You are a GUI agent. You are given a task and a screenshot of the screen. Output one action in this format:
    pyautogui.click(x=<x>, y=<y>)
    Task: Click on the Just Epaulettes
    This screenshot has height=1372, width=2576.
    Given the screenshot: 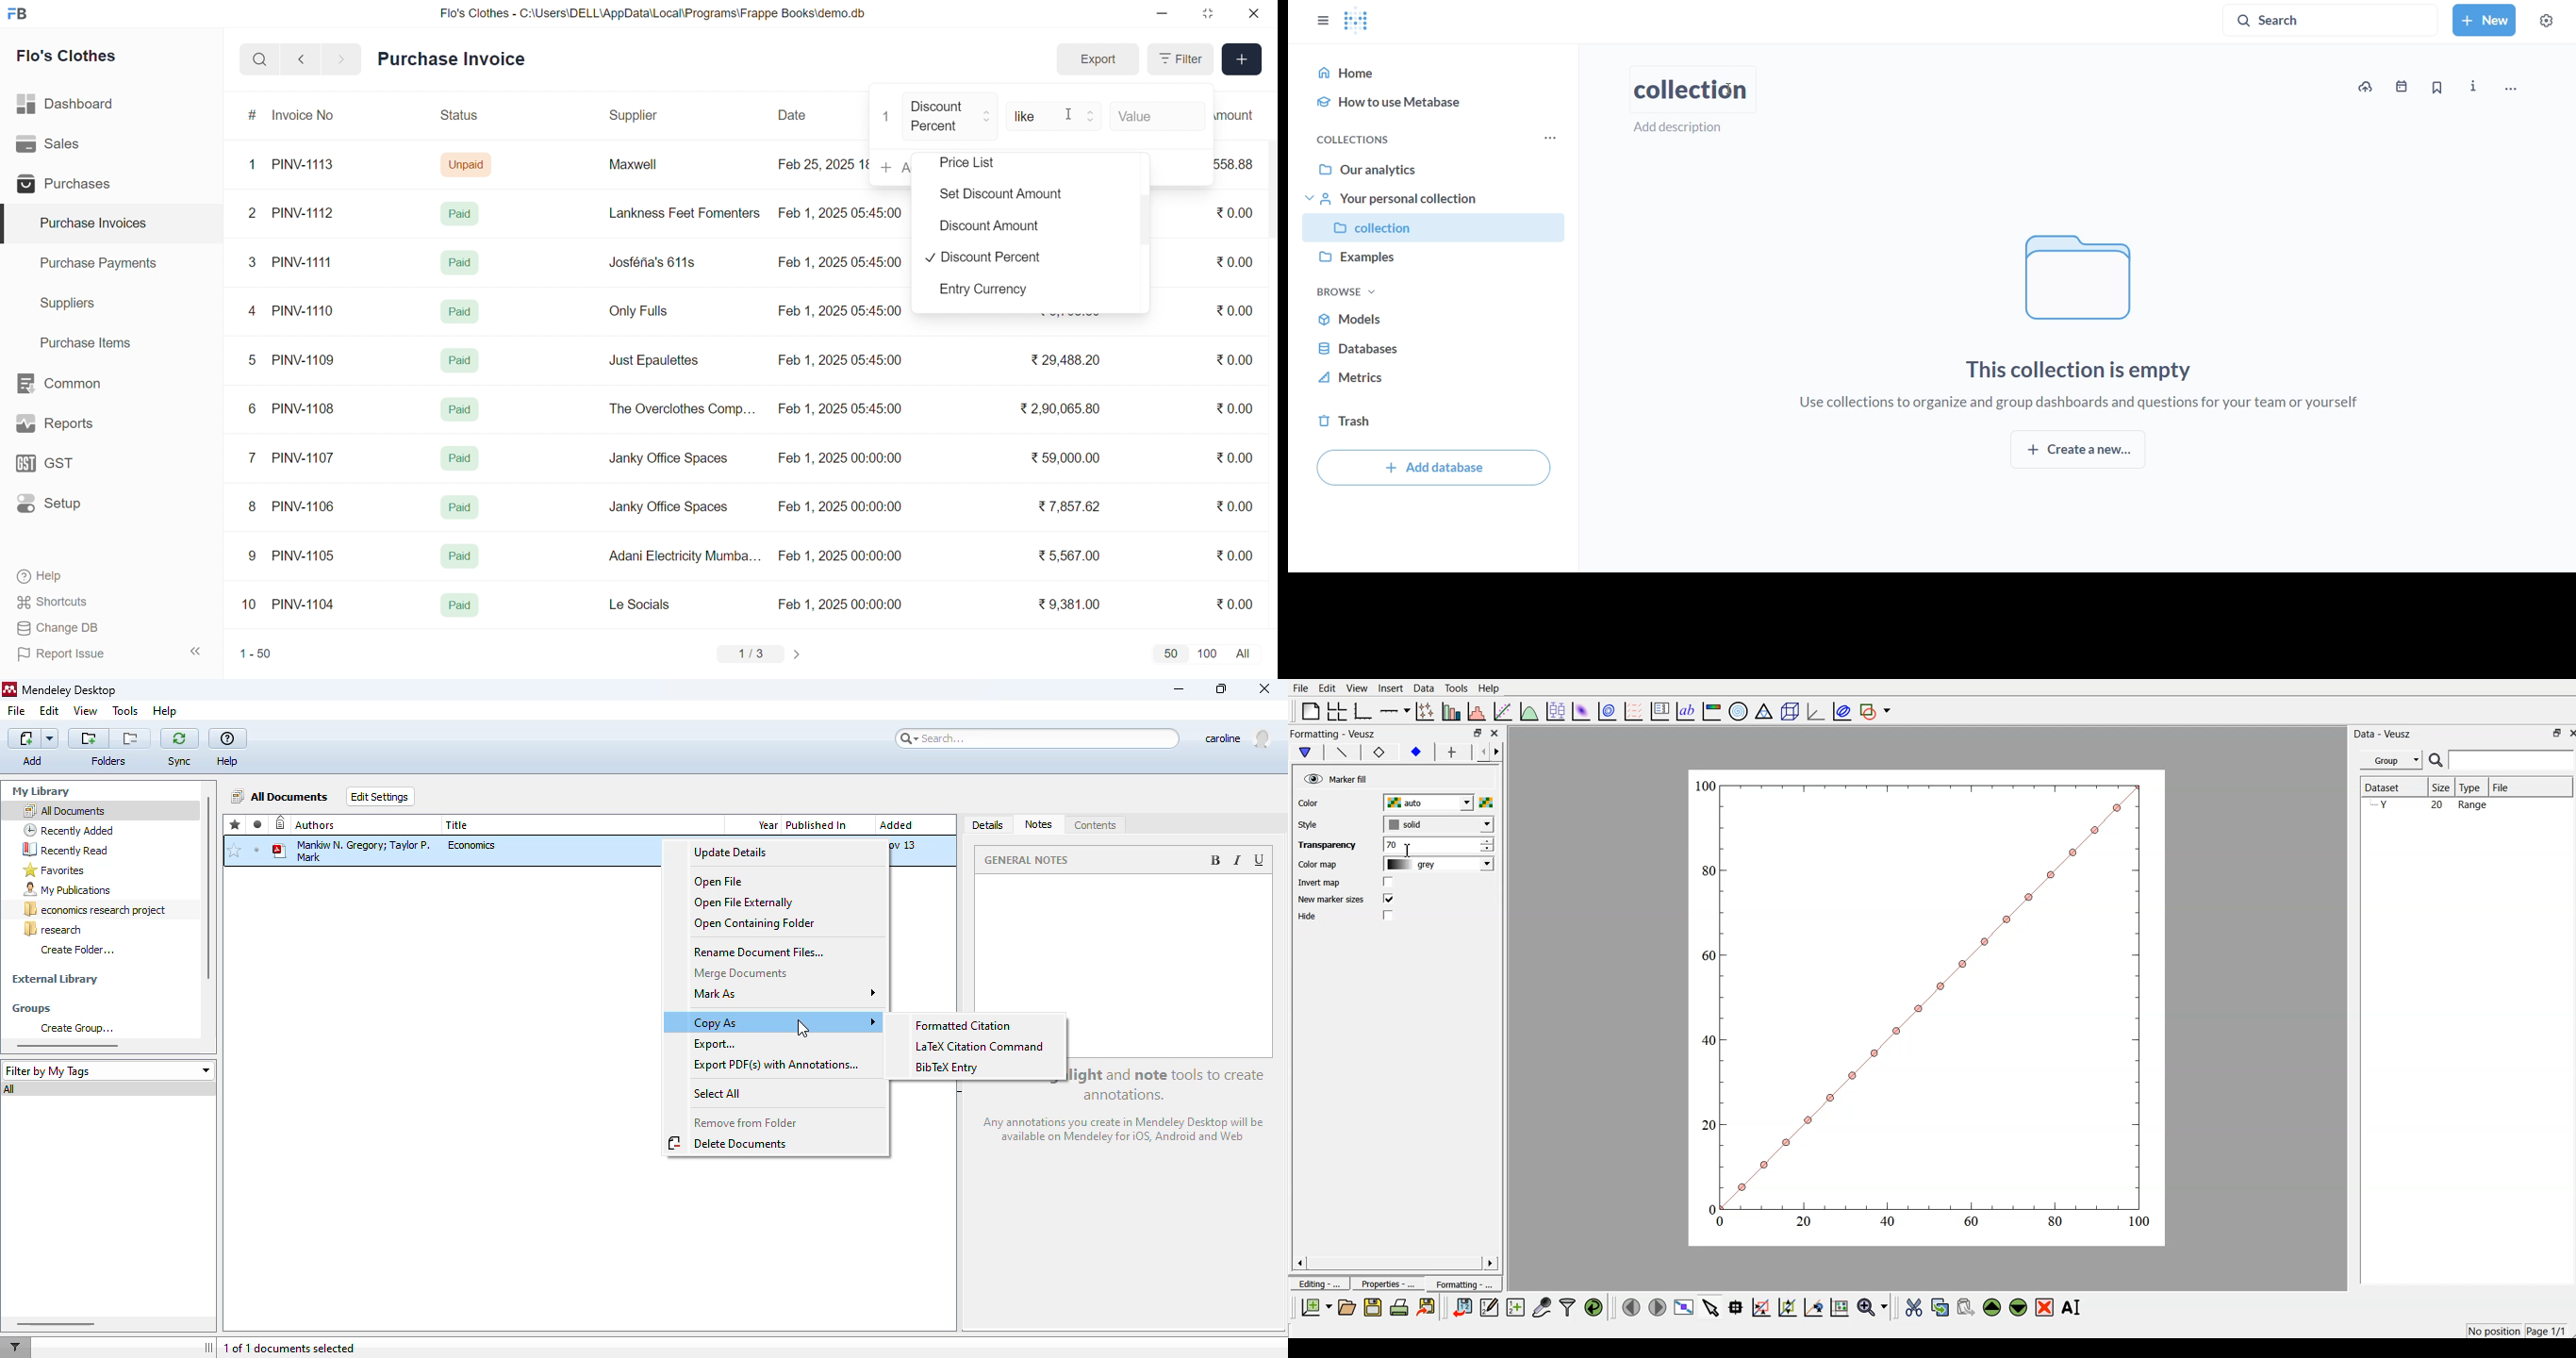 What is the action you would take?
    pyautogui.click(x=659, y=361)
    